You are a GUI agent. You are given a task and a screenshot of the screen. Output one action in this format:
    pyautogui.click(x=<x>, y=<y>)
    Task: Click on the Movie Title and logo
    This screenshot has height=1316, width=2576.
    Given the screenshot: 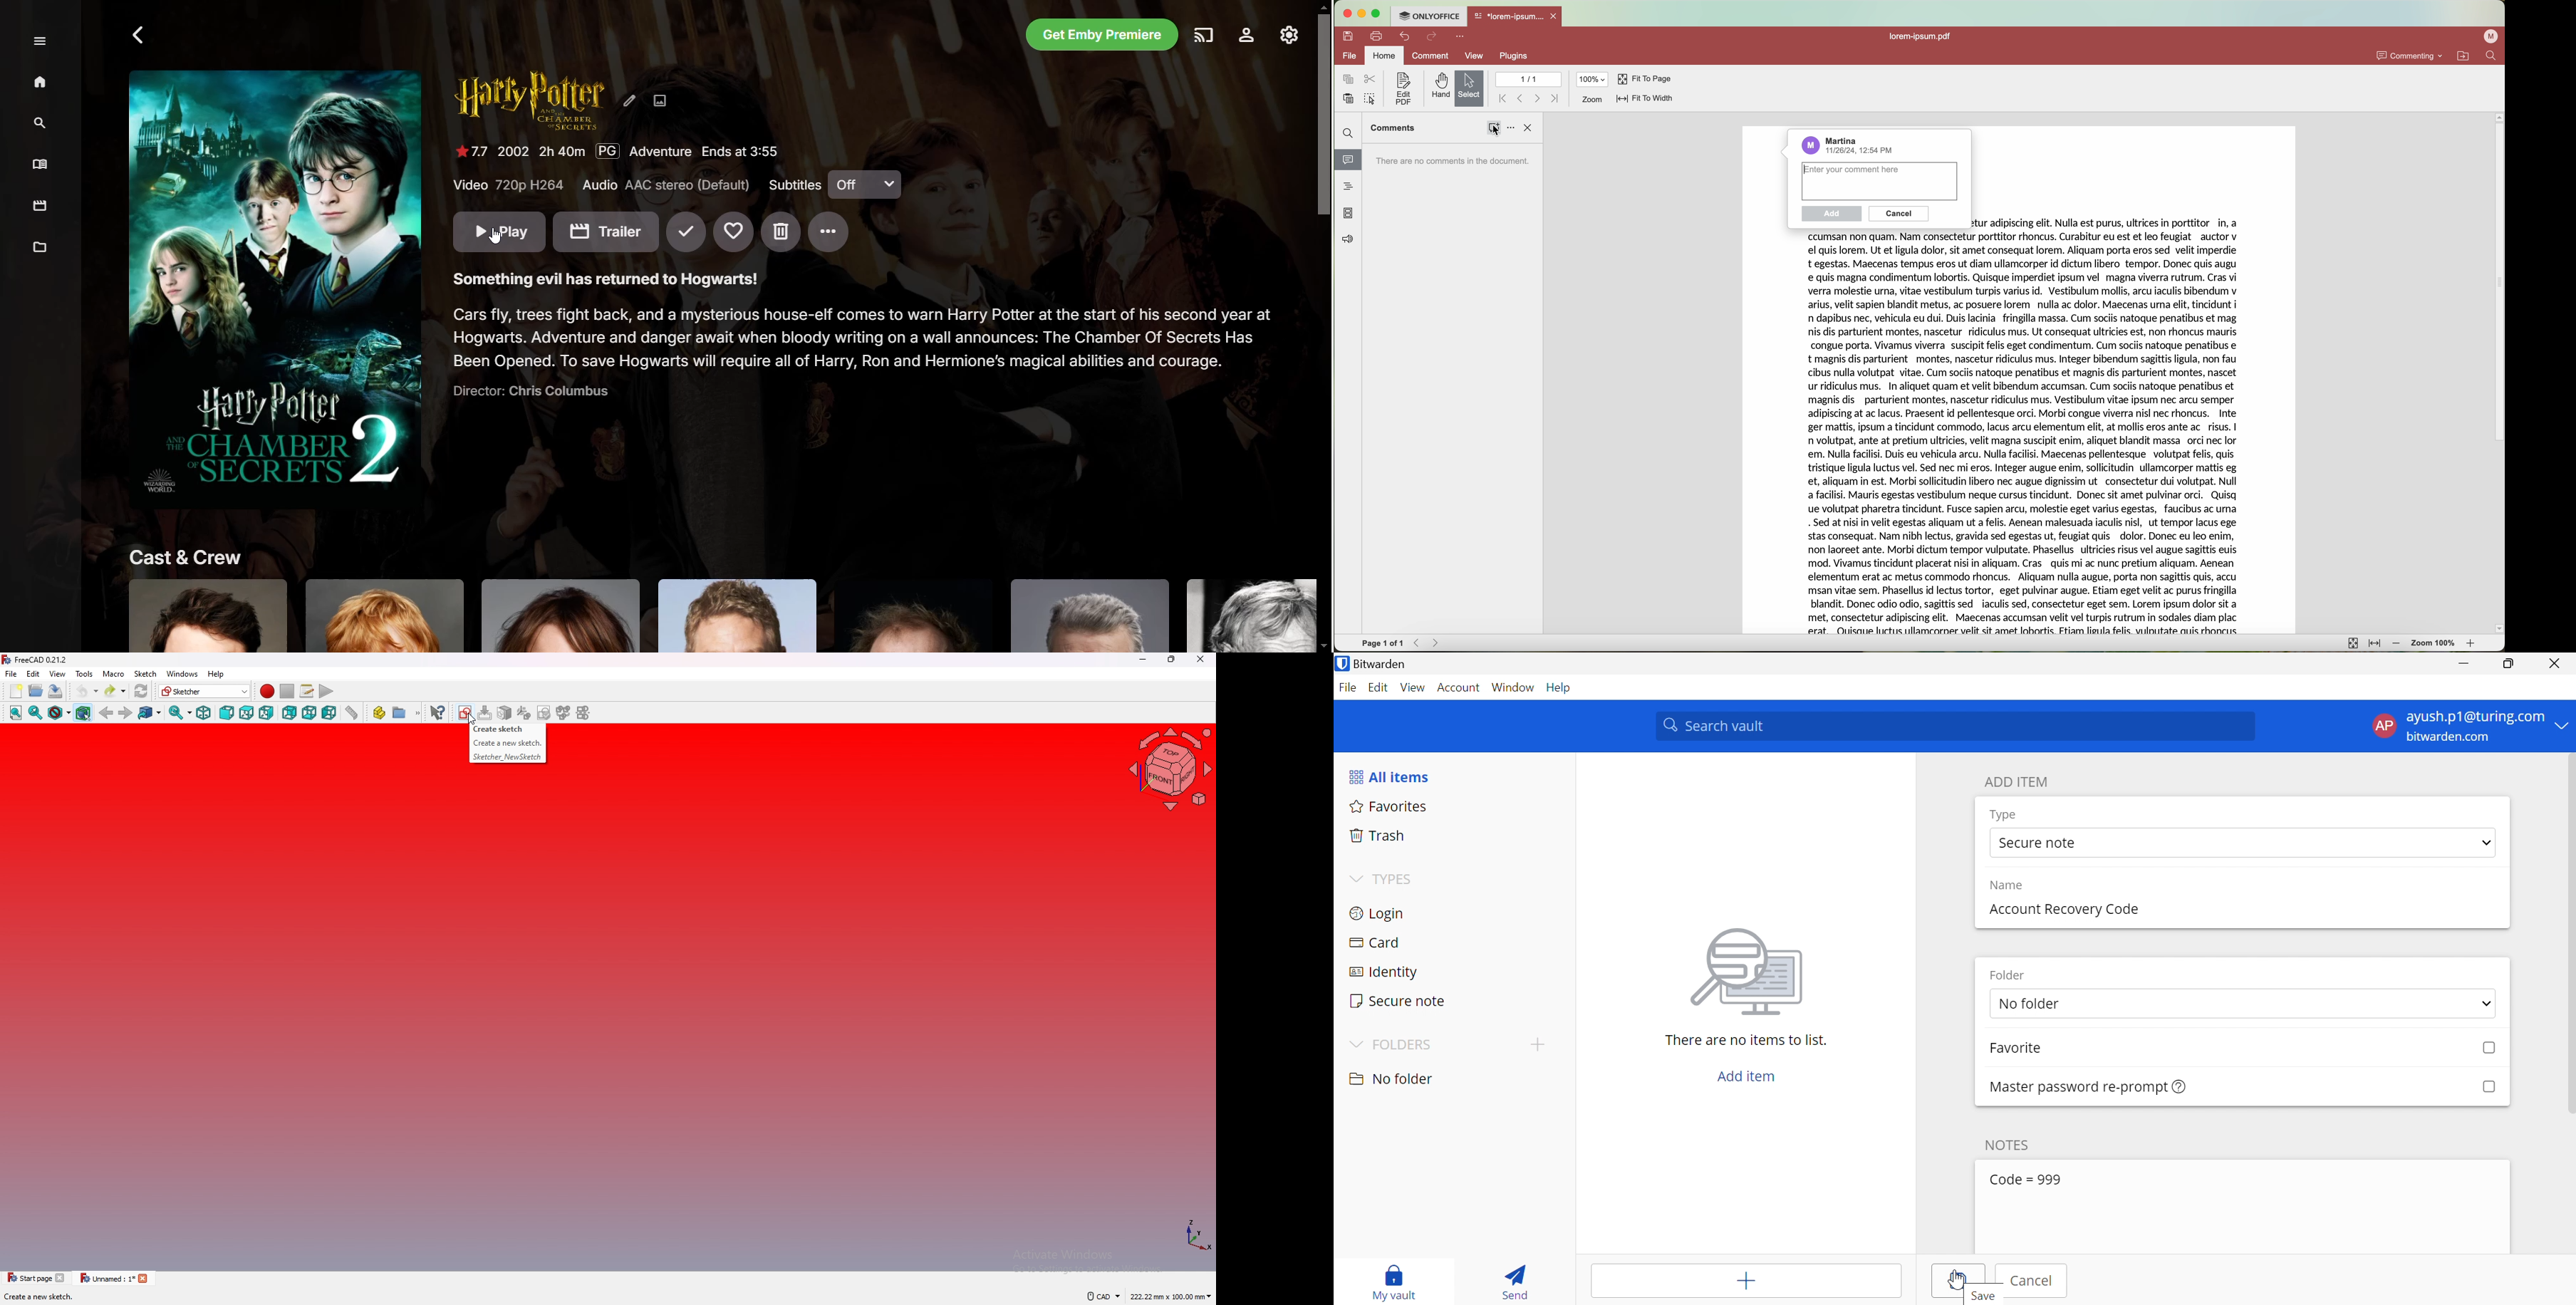 What is the action you would take?
    pyautogui.click(x=531, y=103)
    